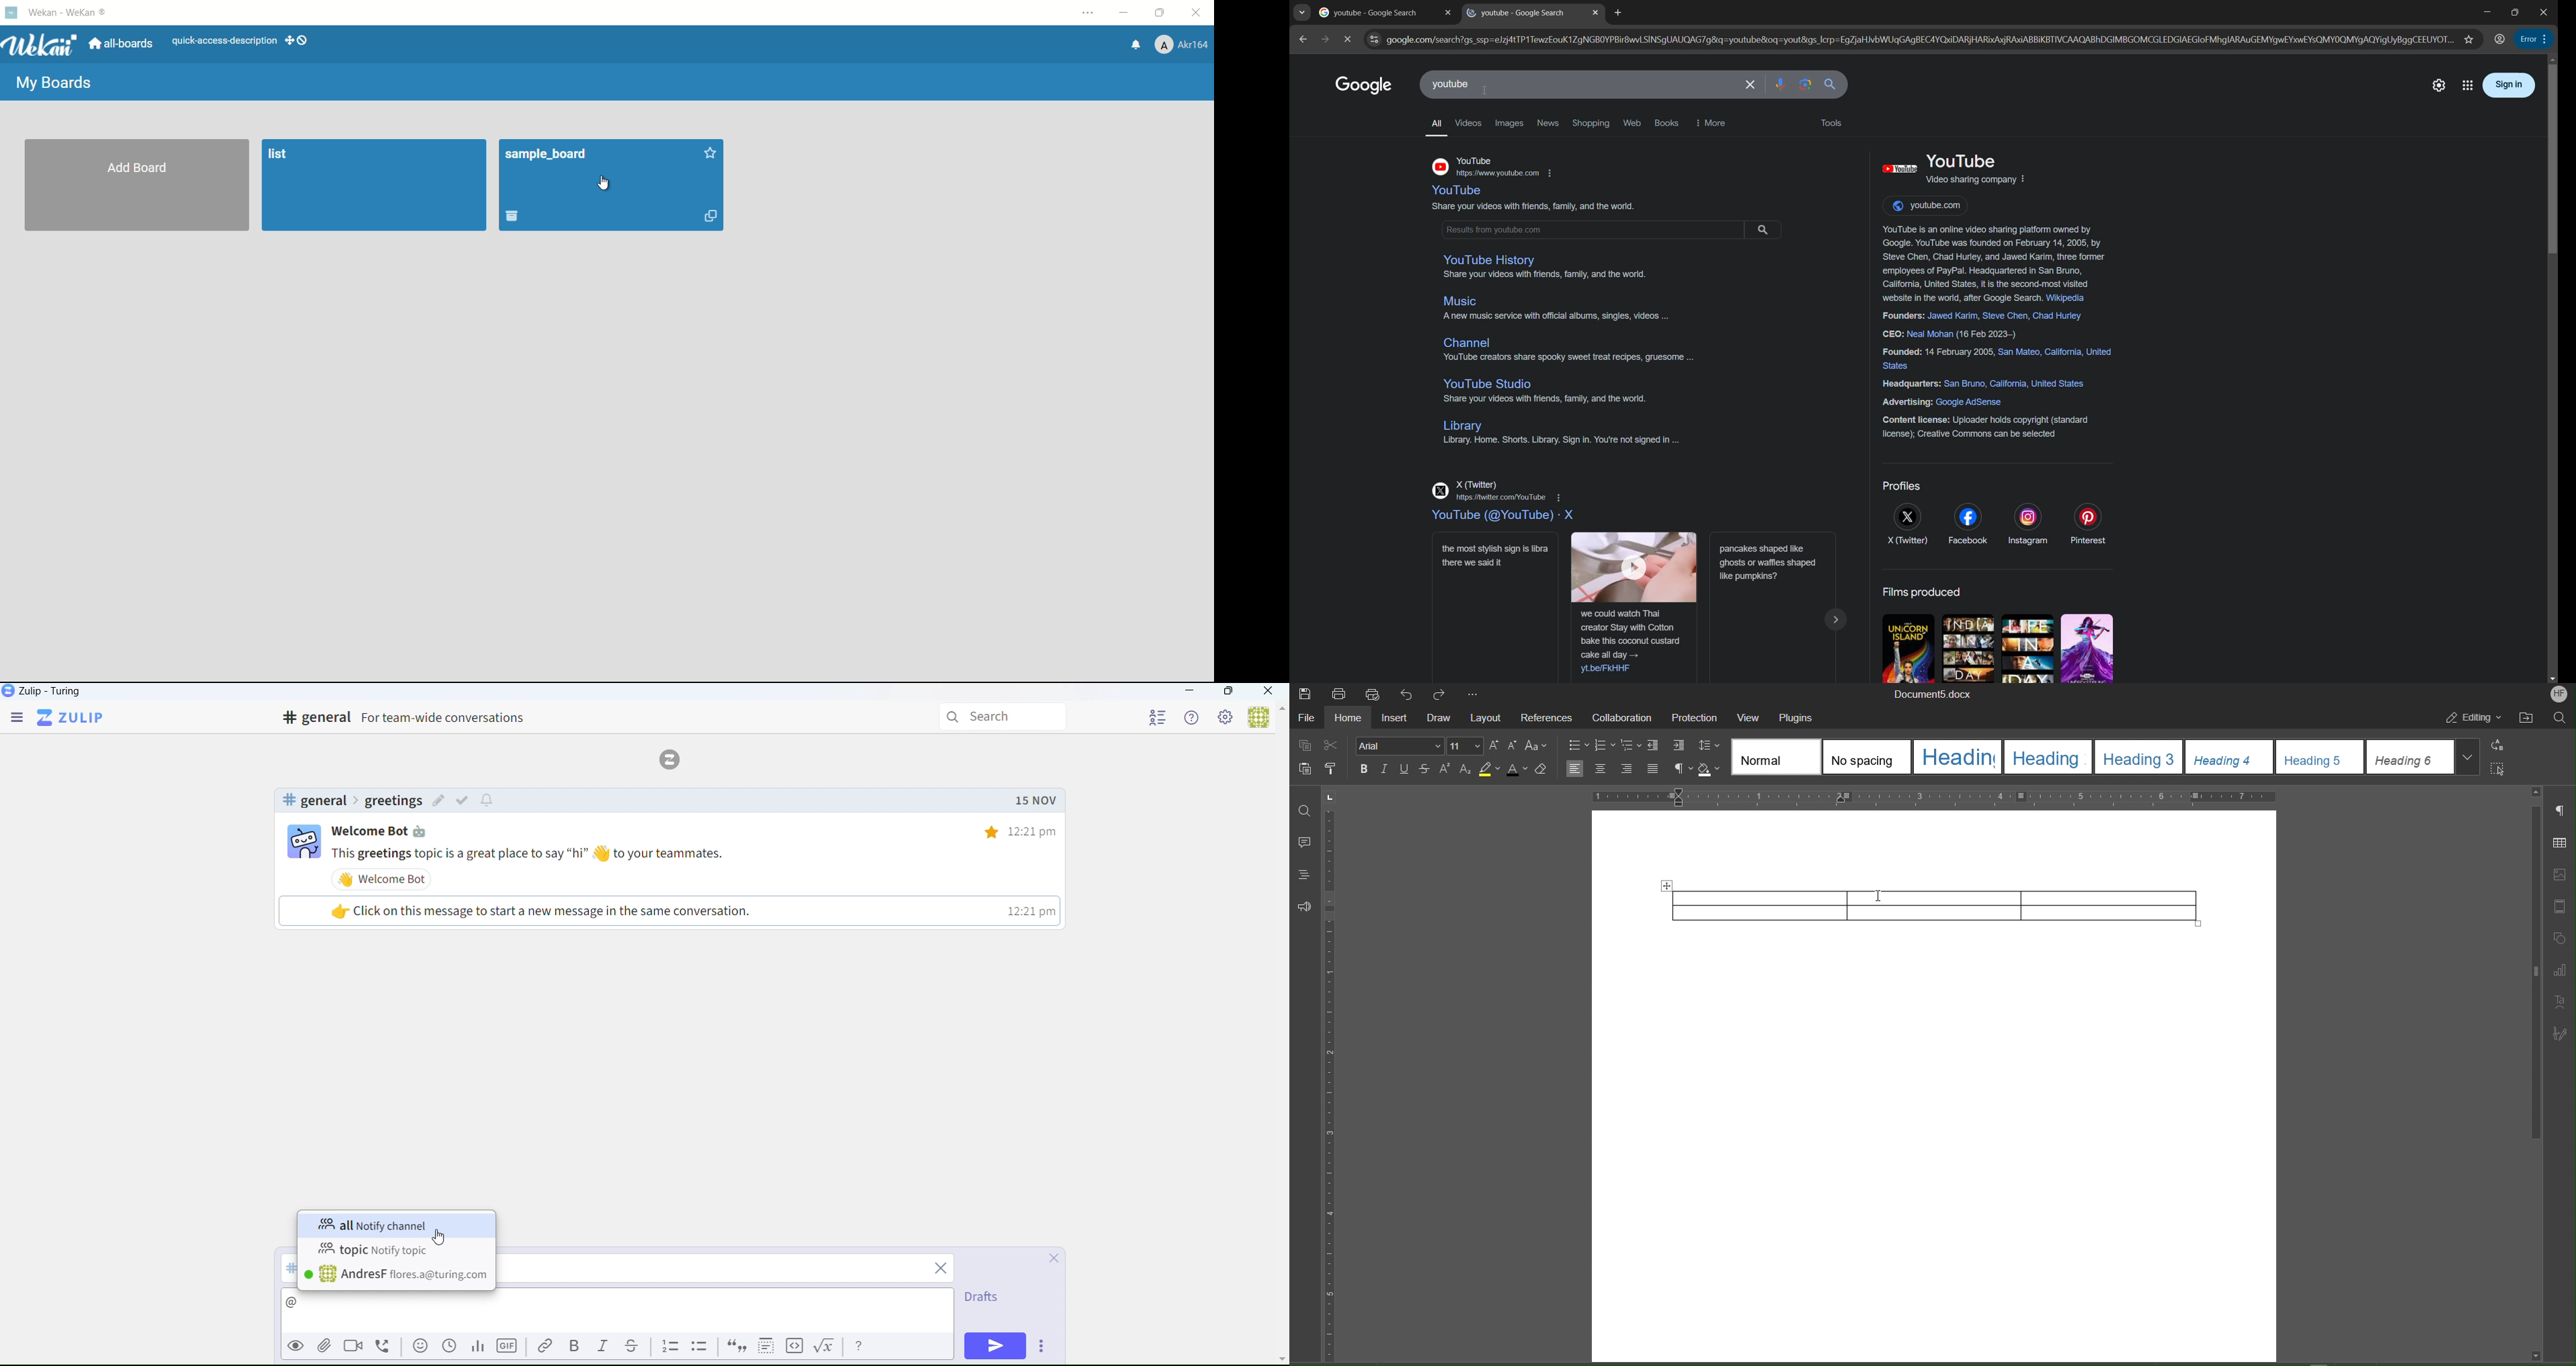 This screenshot has width=2576, height=1372. What do you see at coordinates (1539, 399) in the screenshot?
I see `share your videos with friends,family, and the world` at bounding box center [1539, 399].